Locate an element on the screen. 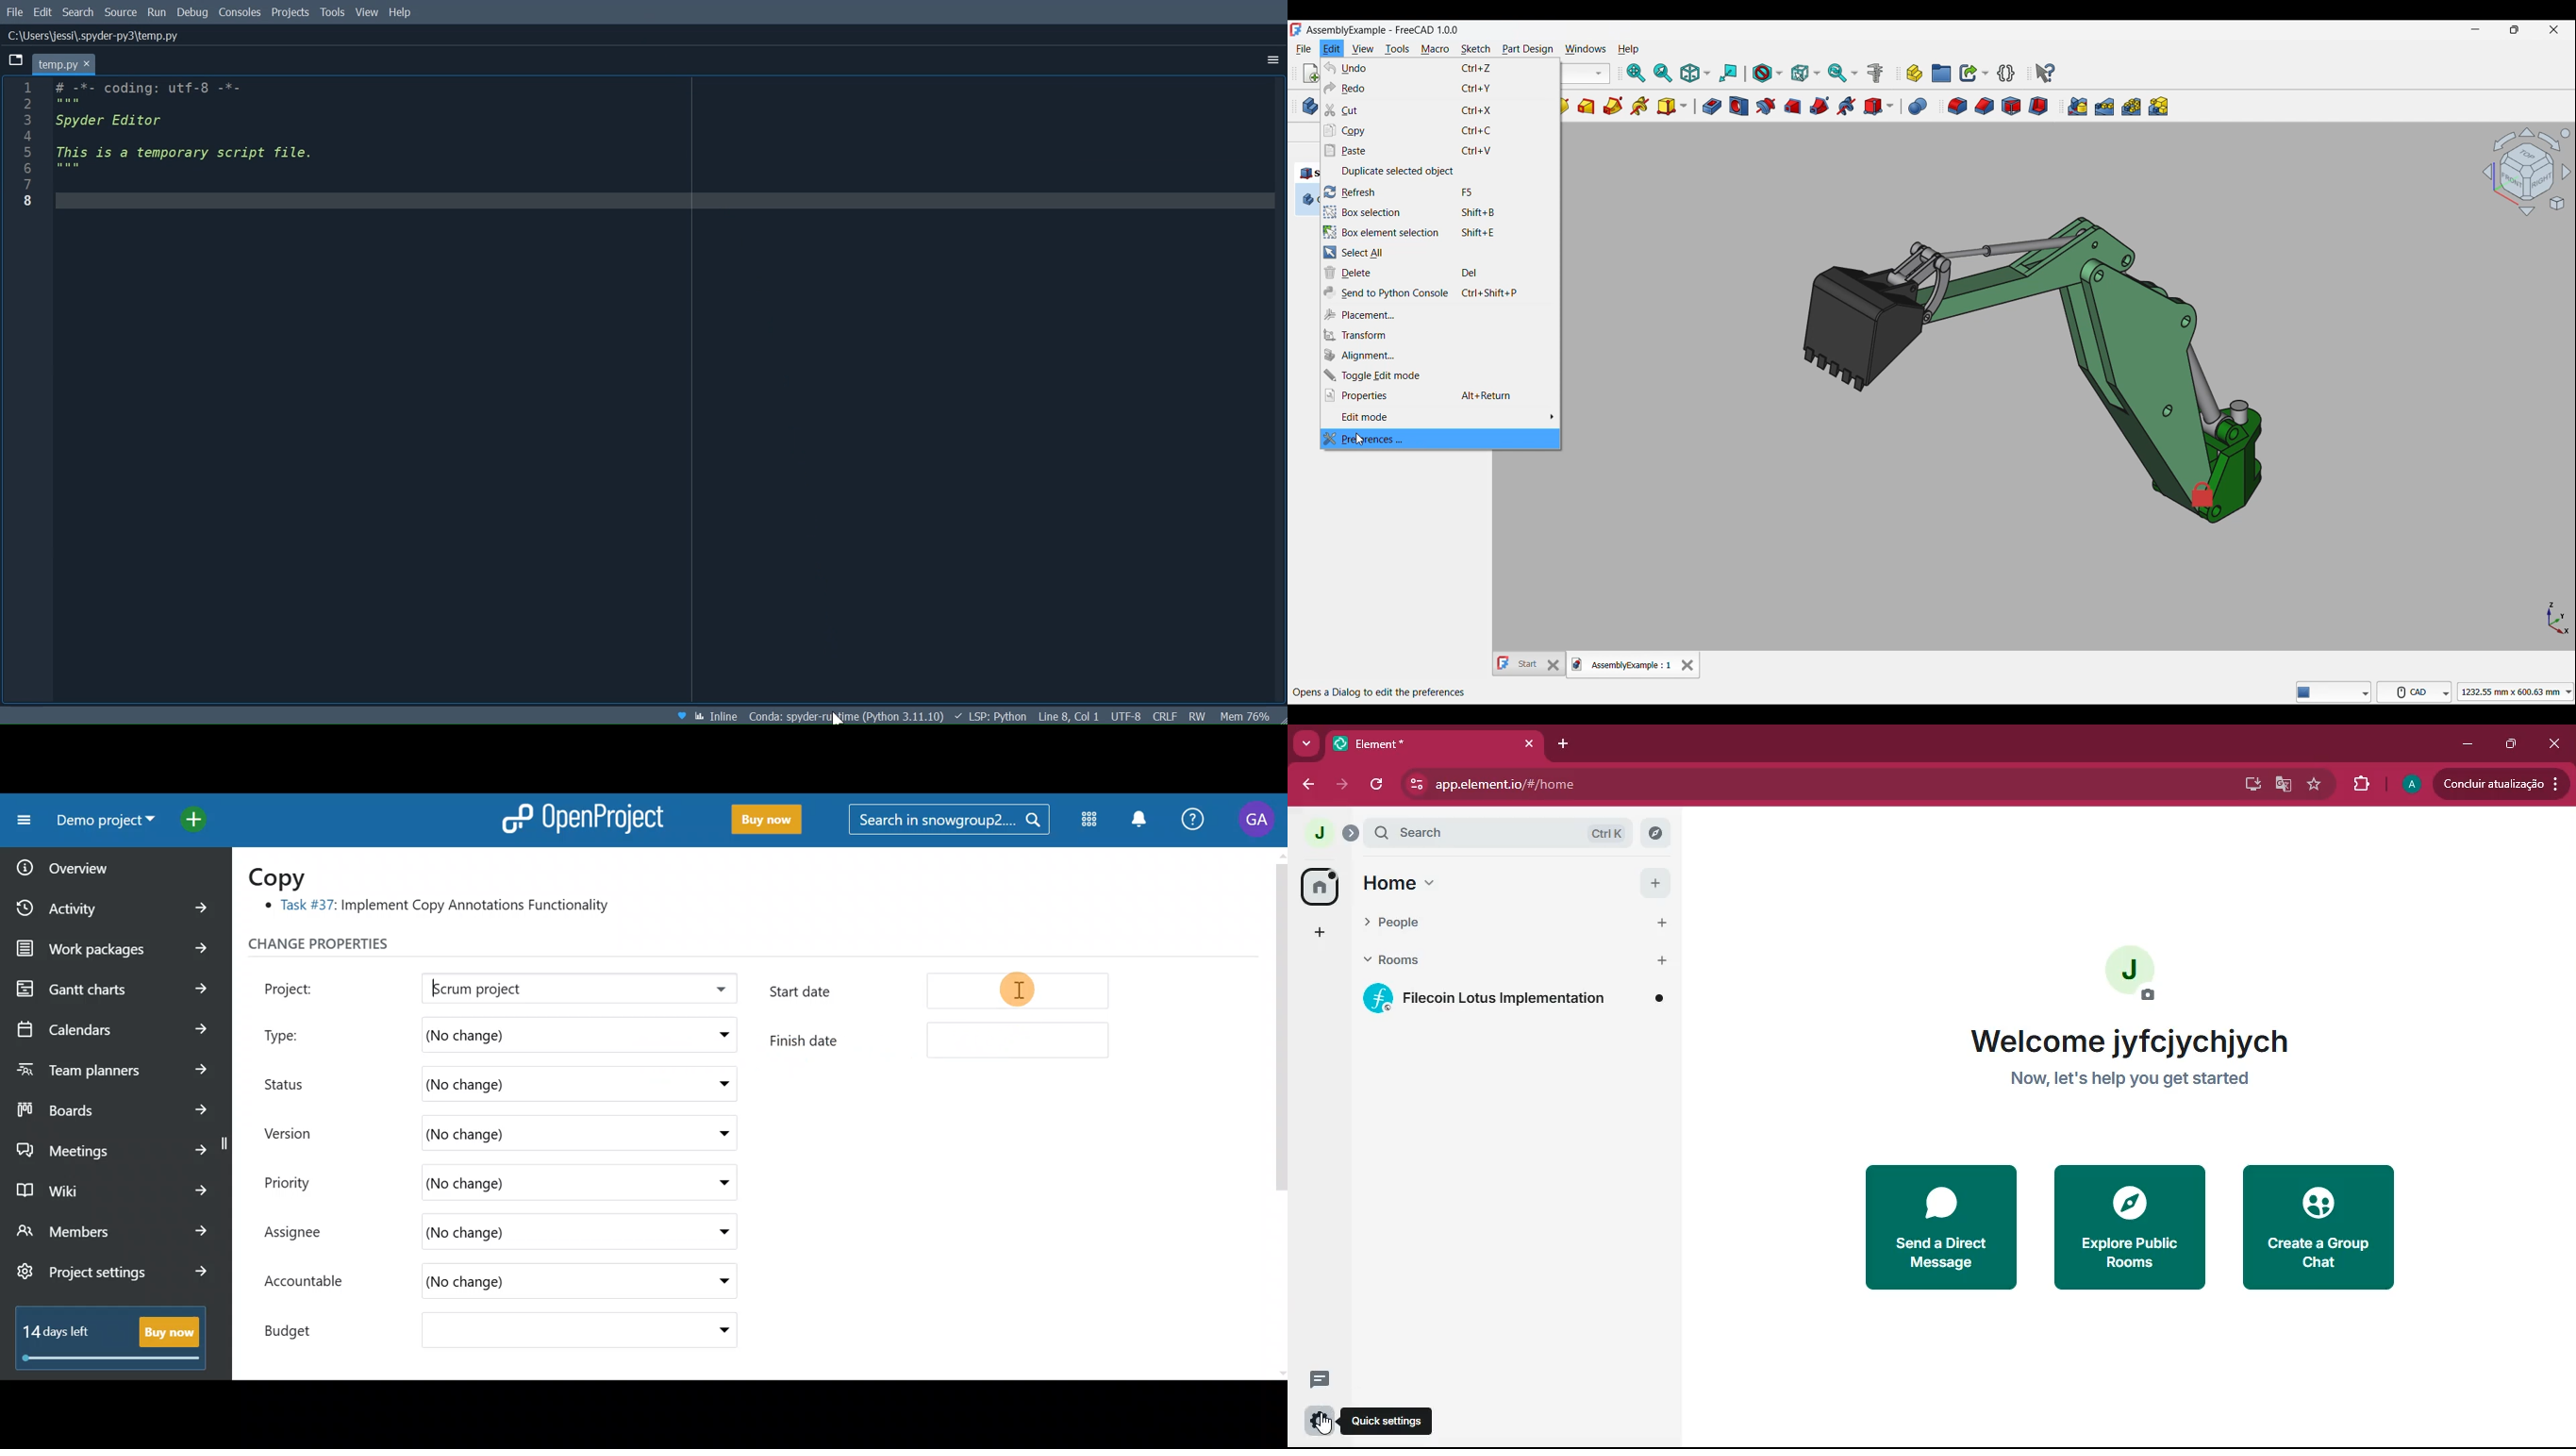 This screenshot has width=2576, height=1456. update is located at coordinates (2499, 783).